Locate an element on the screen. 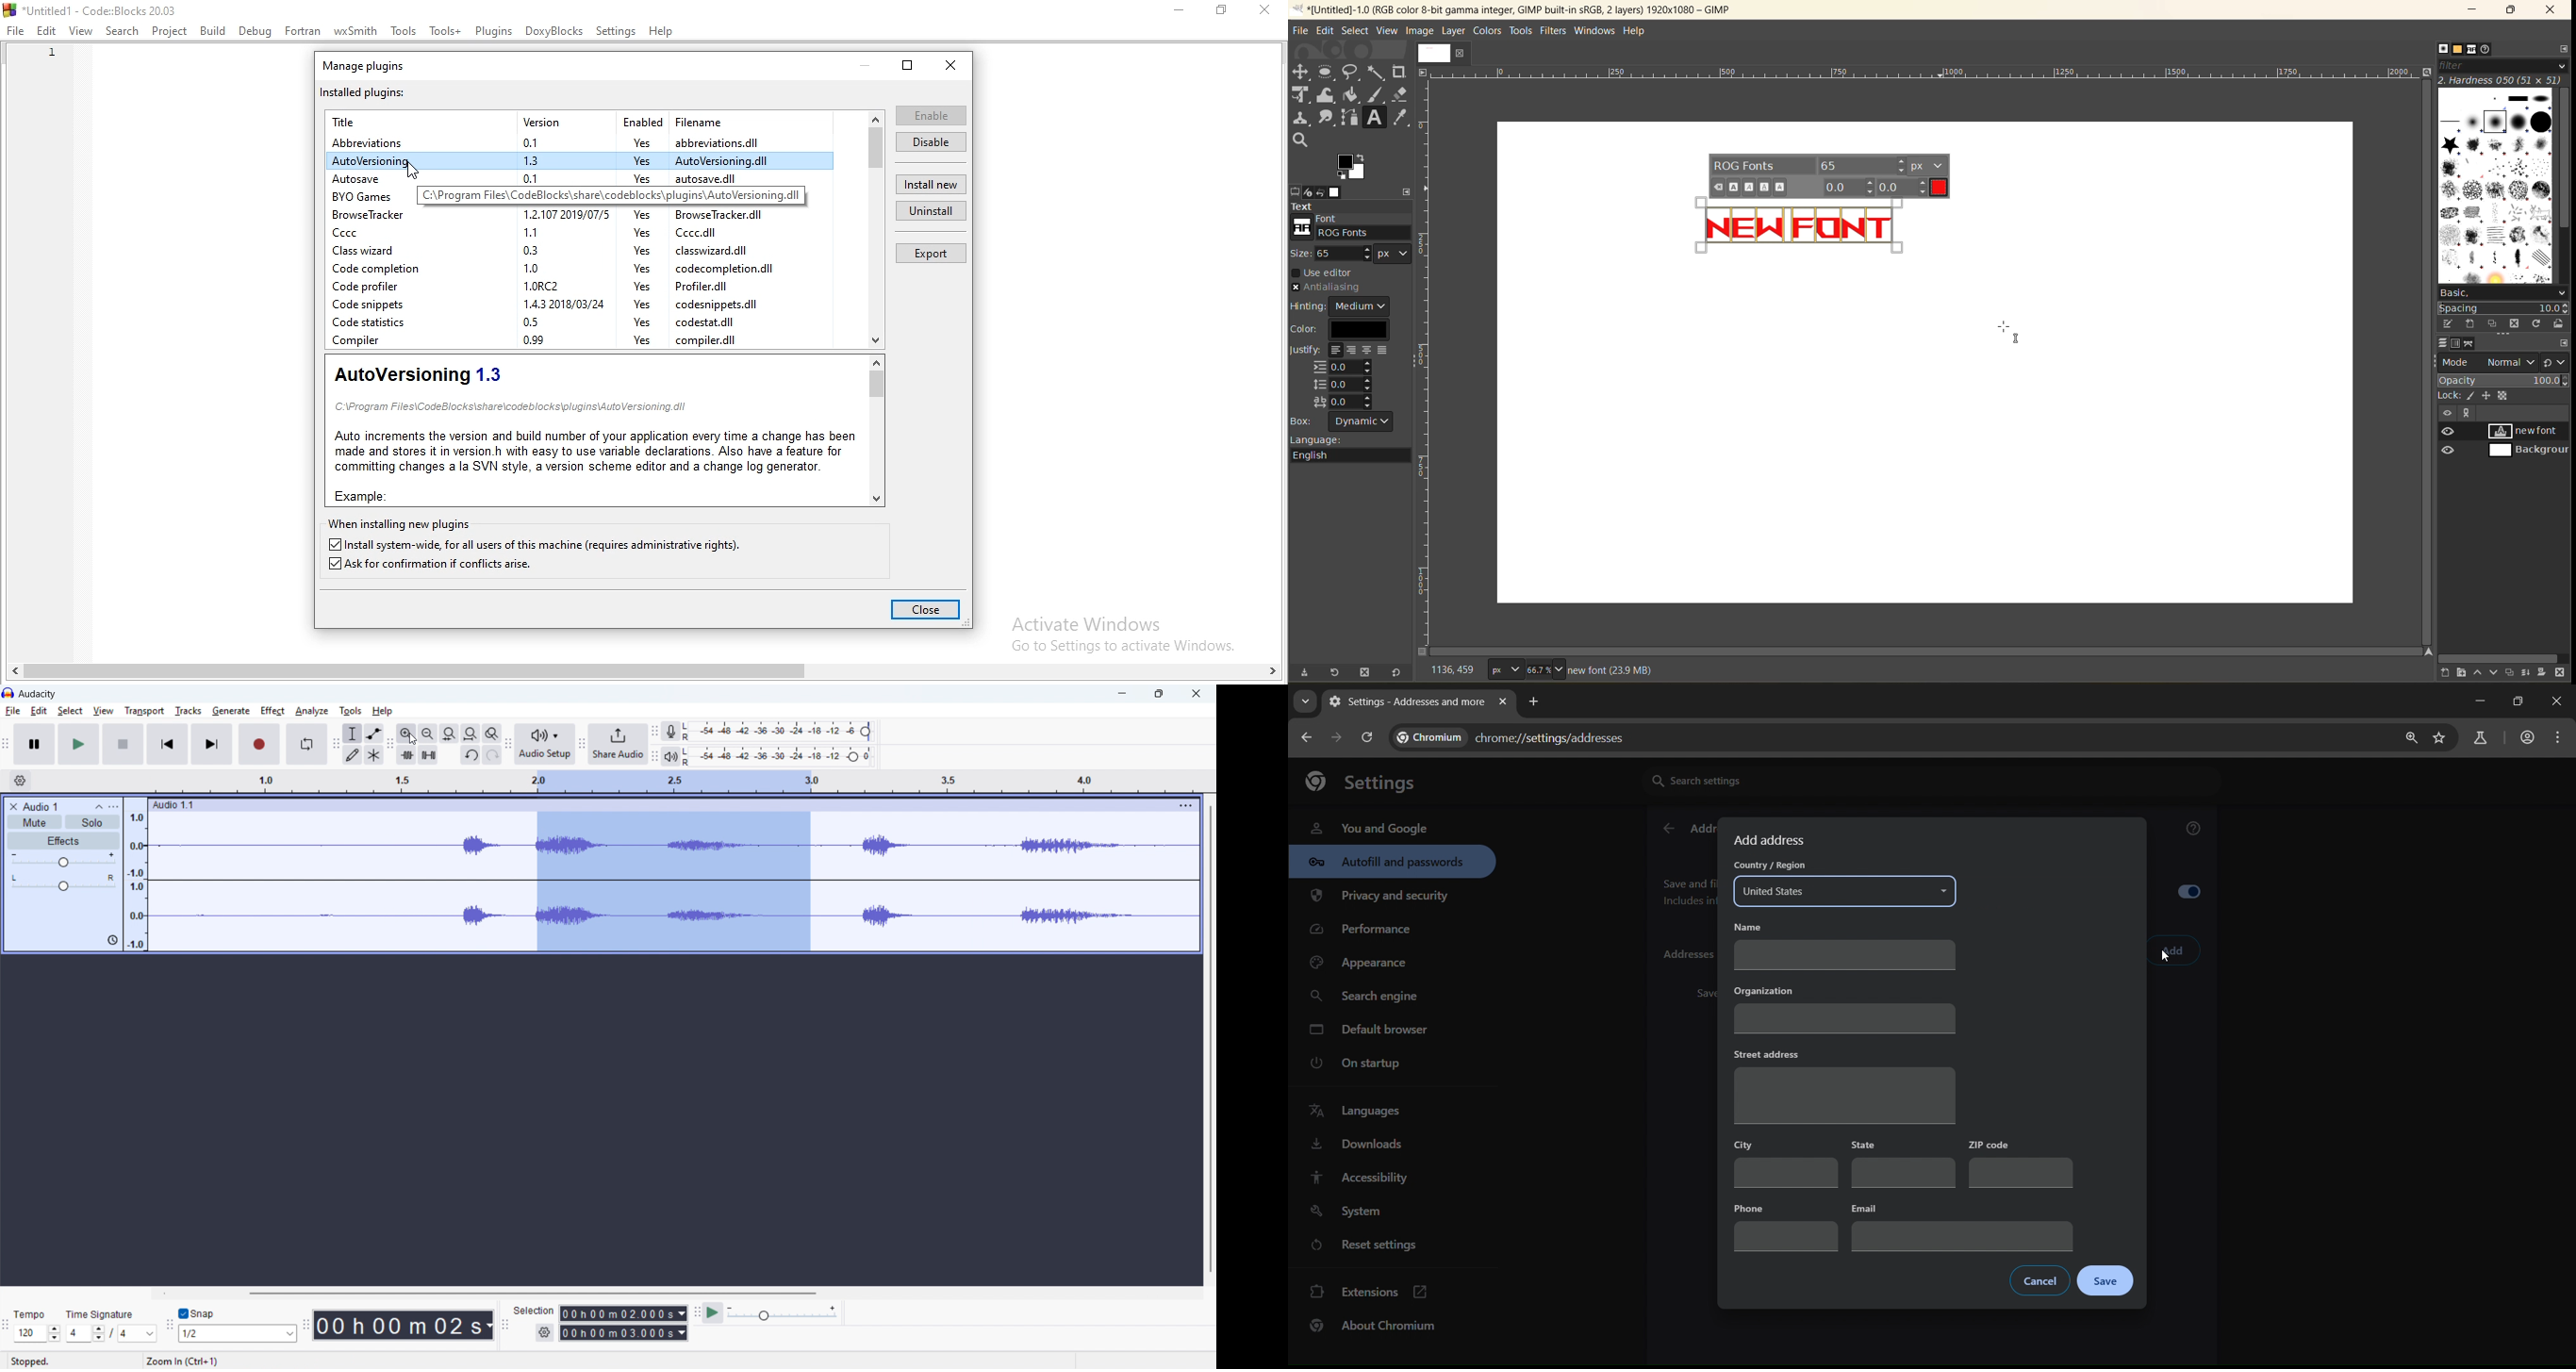 This screenshot has width=2576, height=1372. file name and app name is located at coordinates (1526, 9).